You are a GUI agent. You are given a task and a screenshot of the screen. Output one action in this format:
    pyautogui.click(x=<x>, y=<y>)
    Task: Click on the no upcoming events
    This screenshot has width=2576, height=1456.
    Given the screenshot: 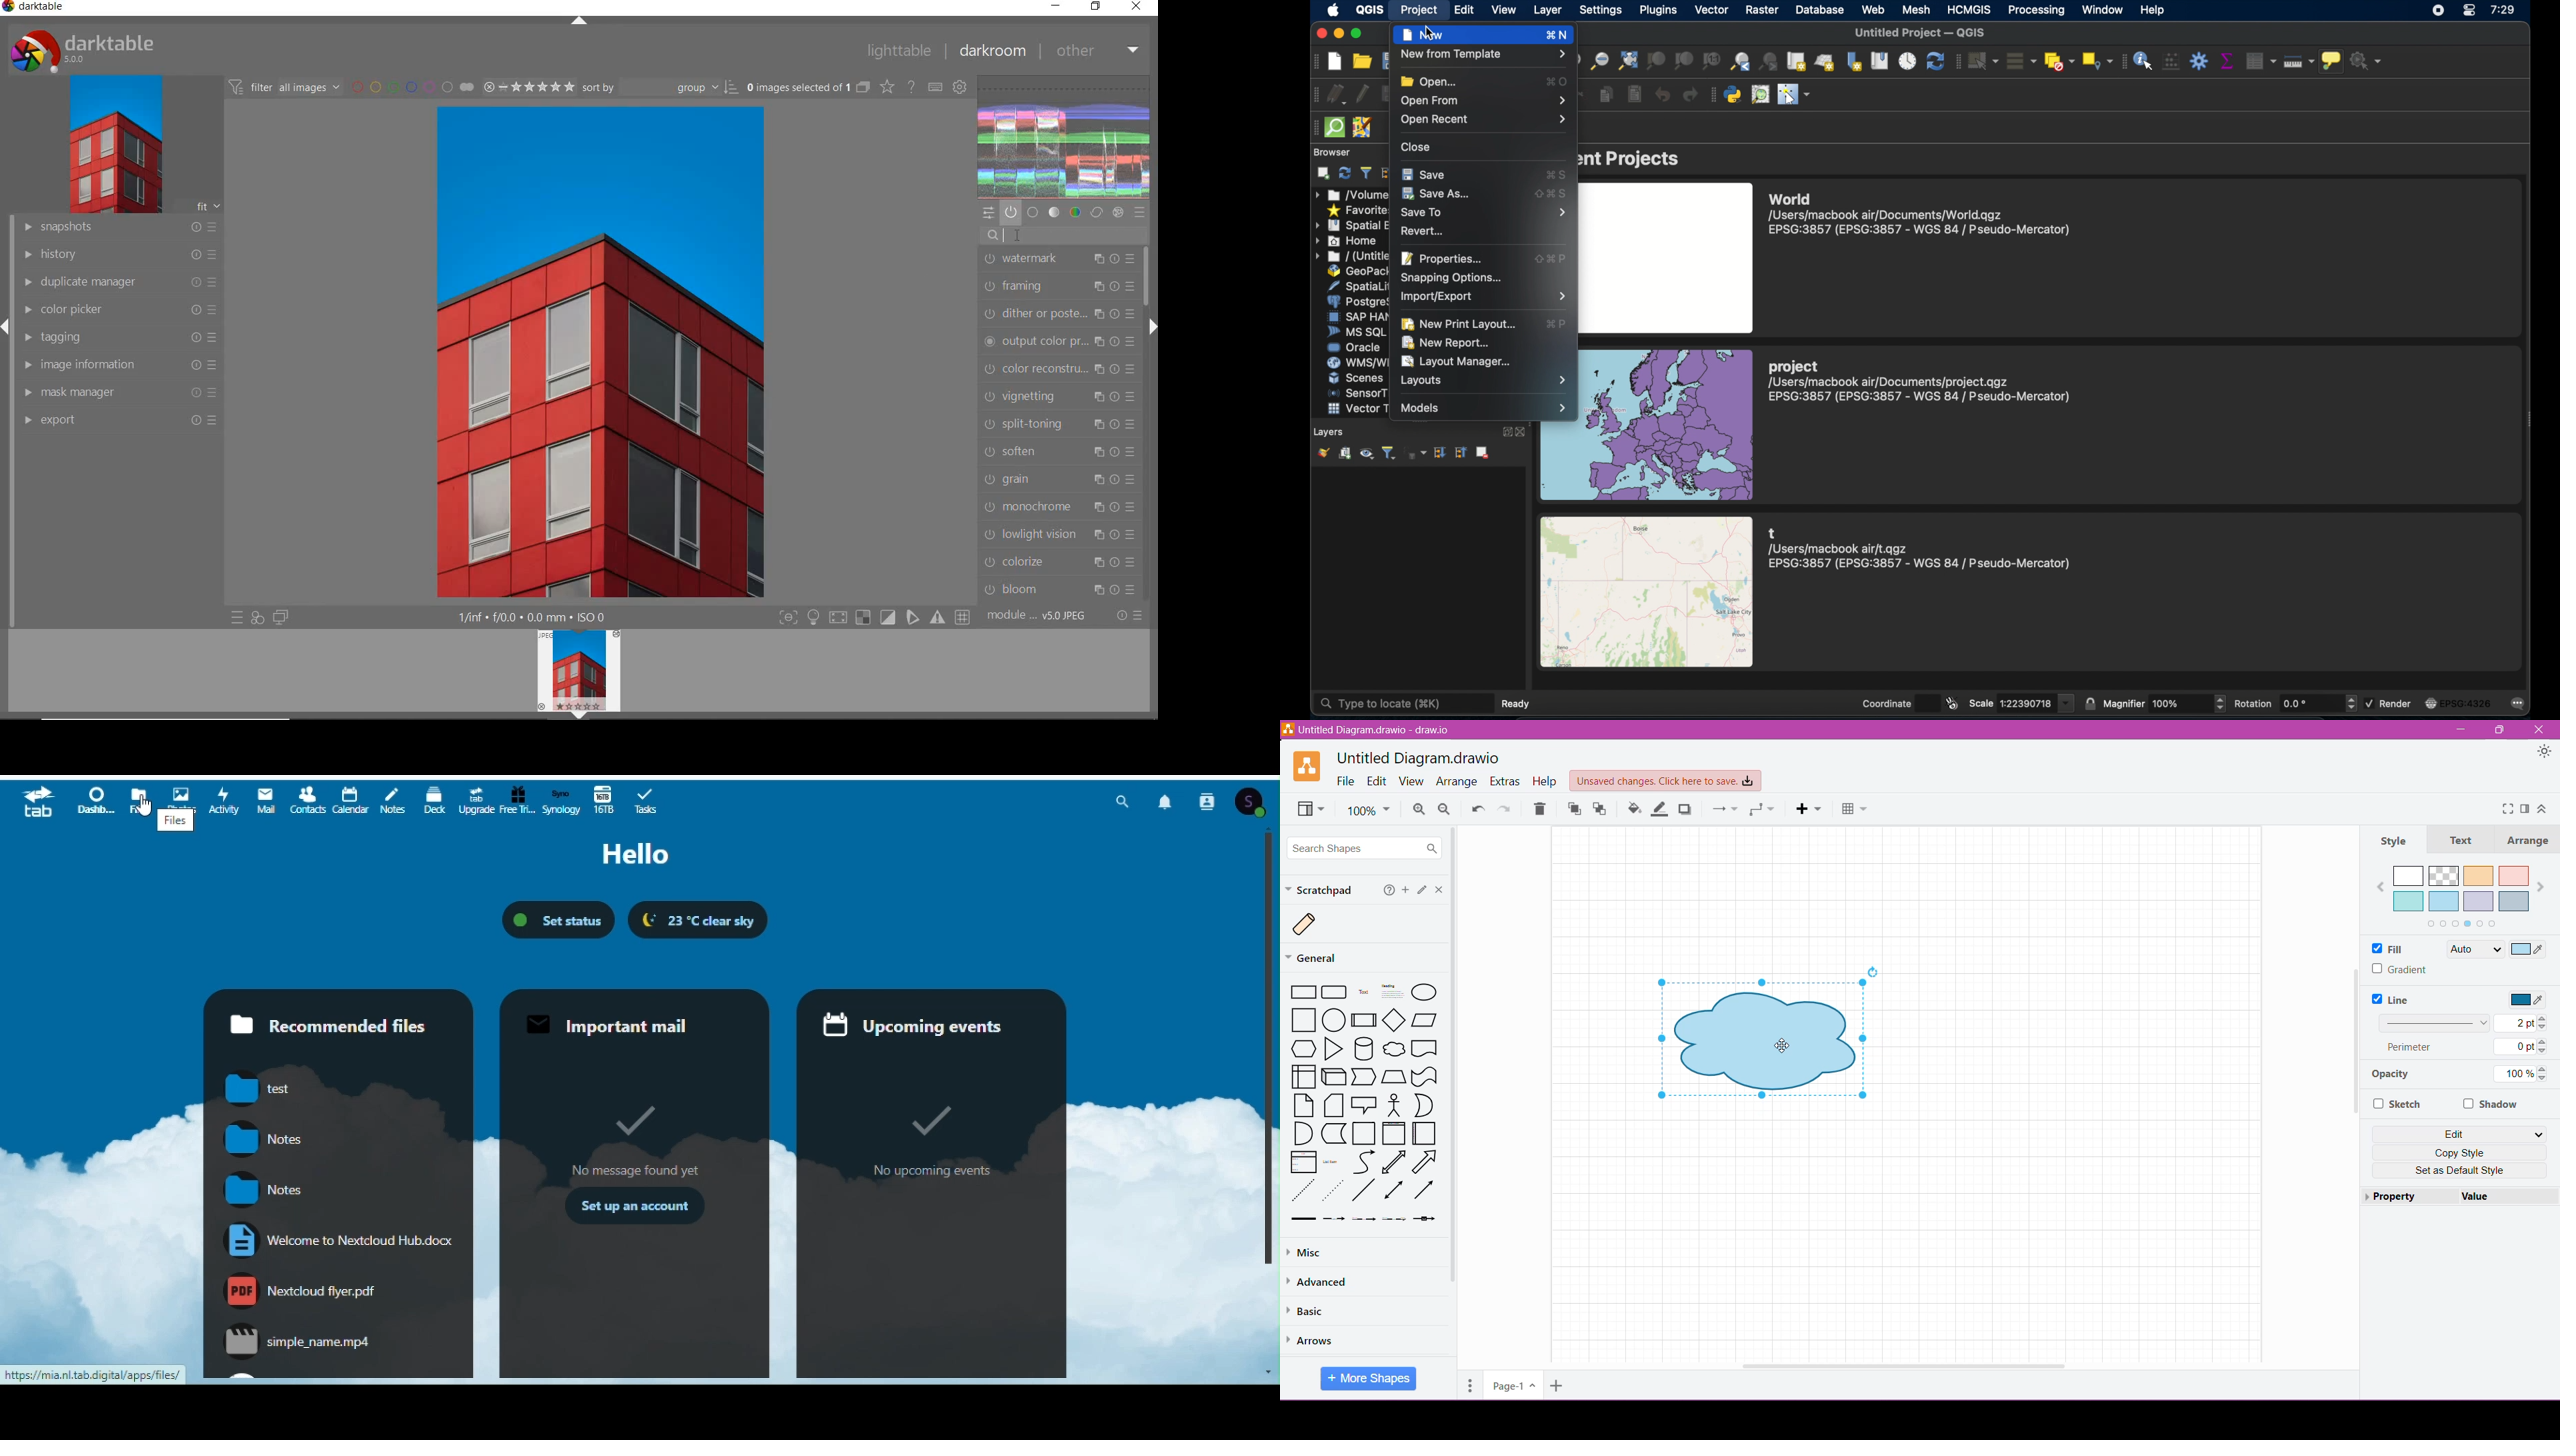 What is the action you would take?
    pyautogui.click(x=944, y=1173)
    